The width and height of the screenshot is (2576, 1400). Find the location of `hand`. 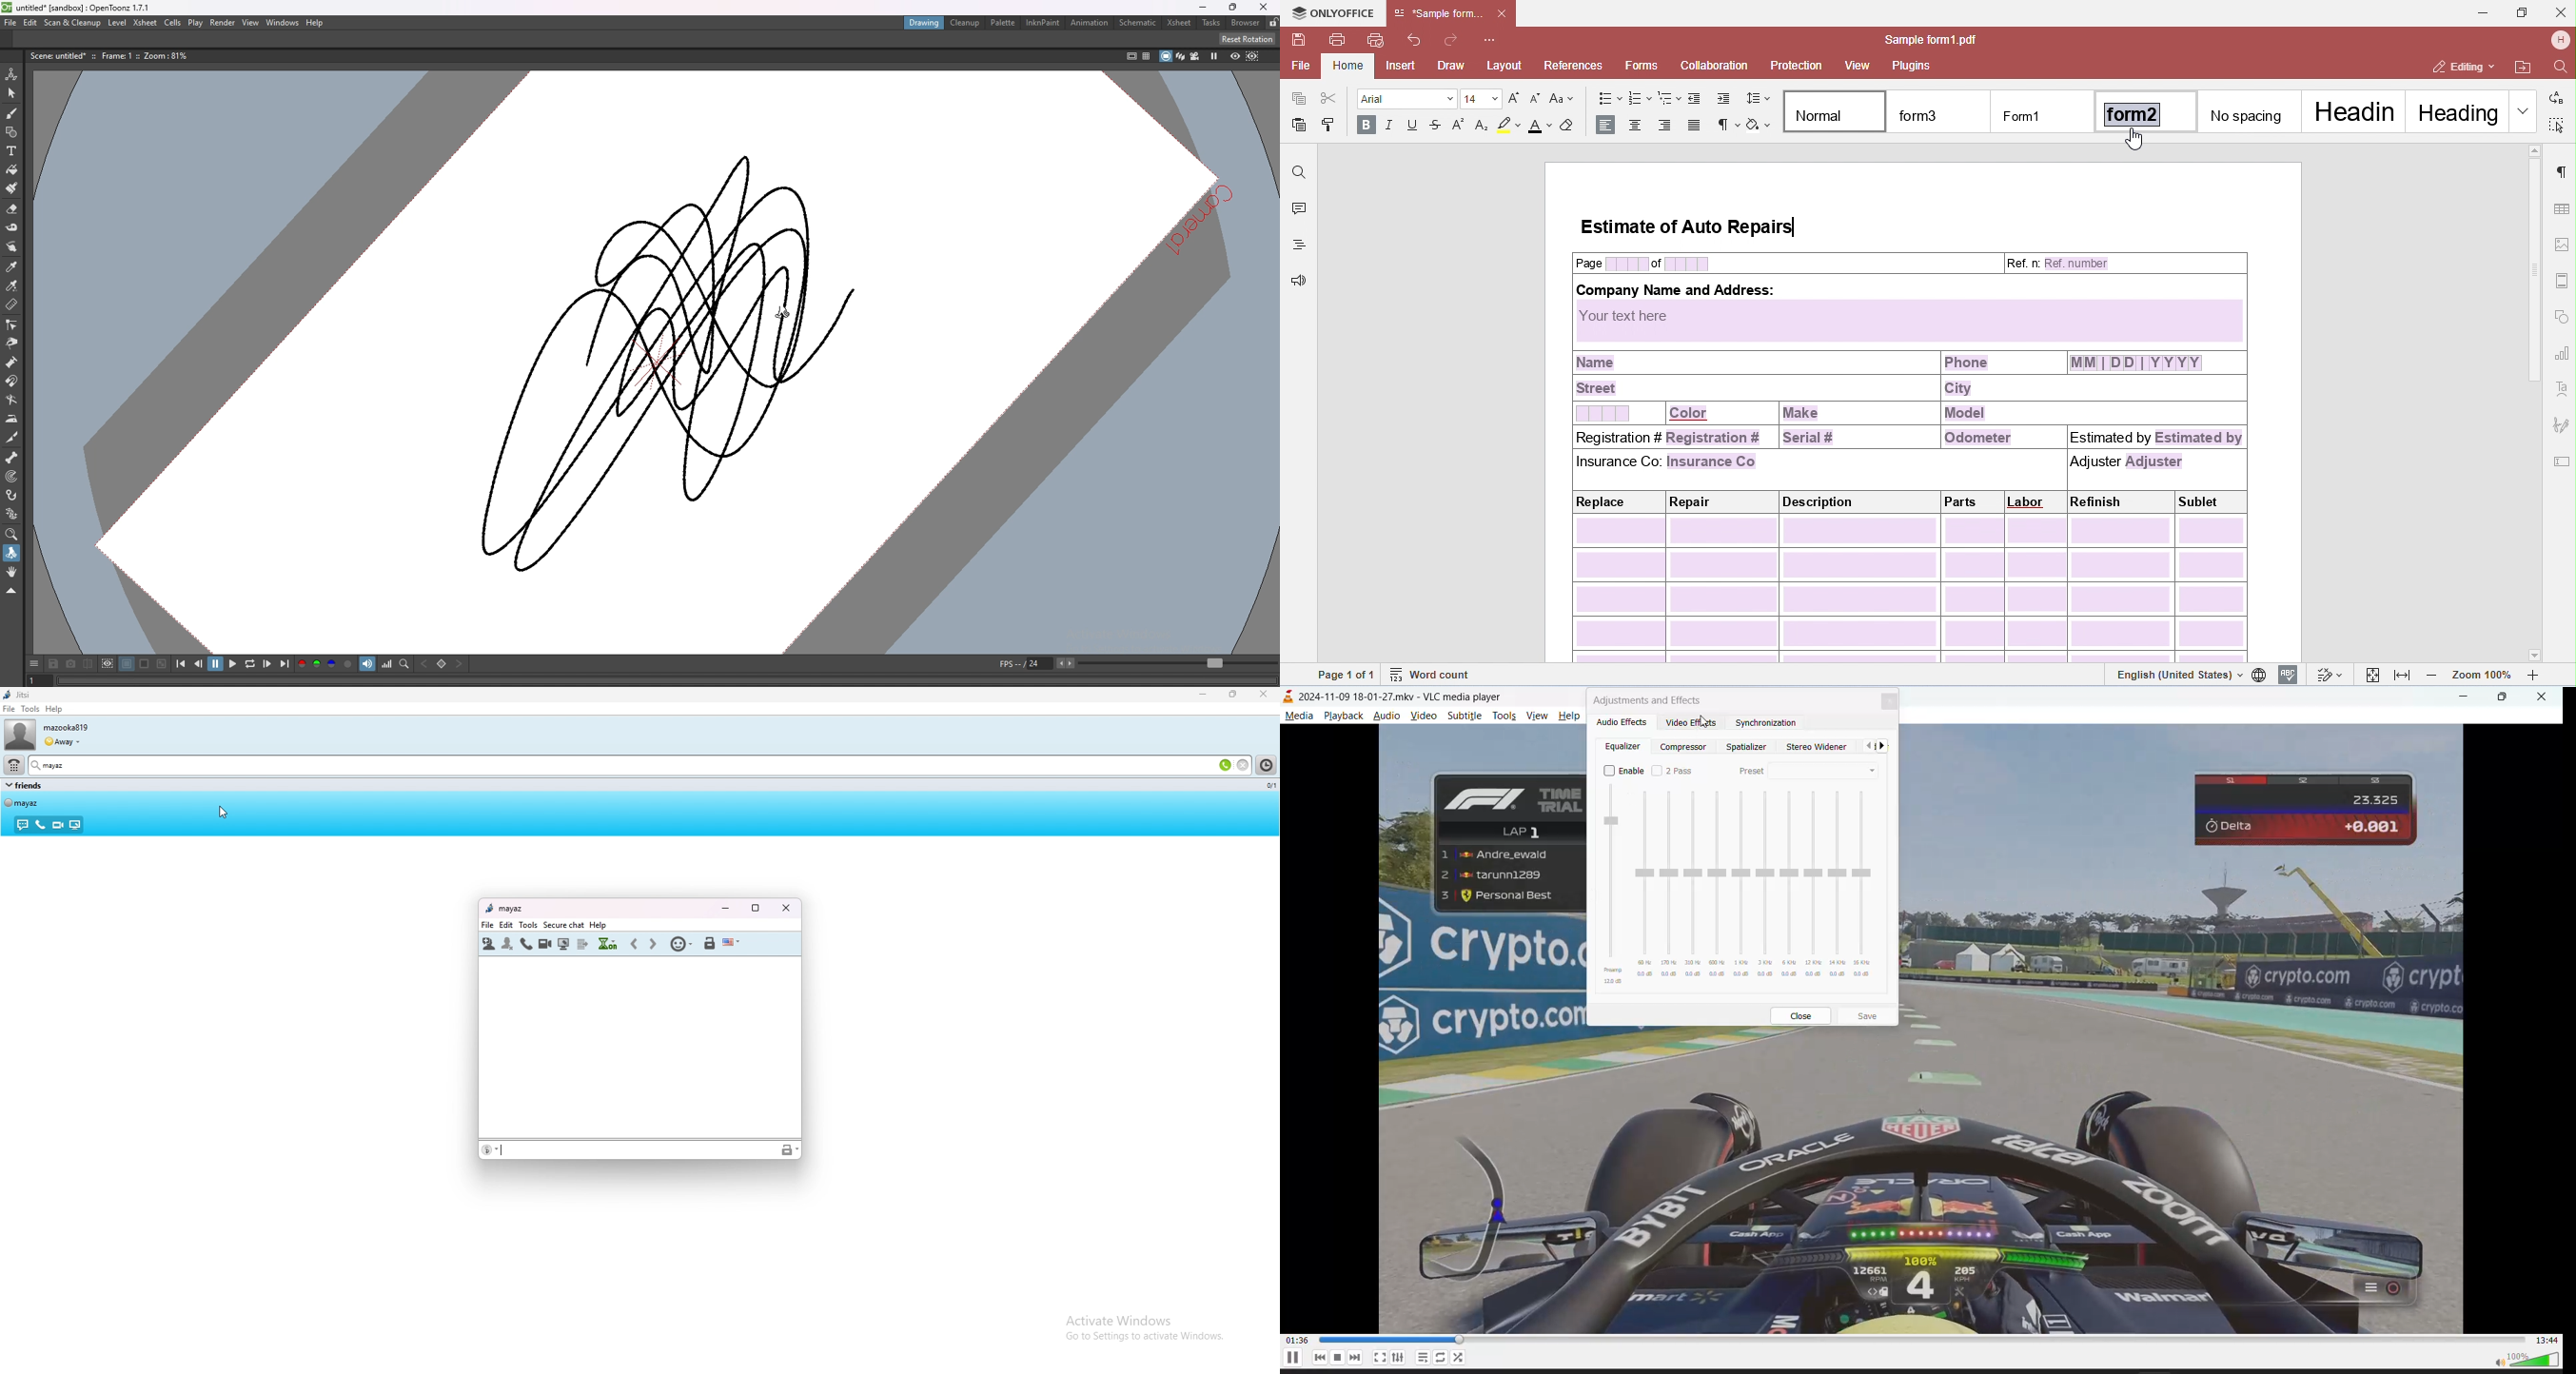

hand is located at coordinates (11, 572).